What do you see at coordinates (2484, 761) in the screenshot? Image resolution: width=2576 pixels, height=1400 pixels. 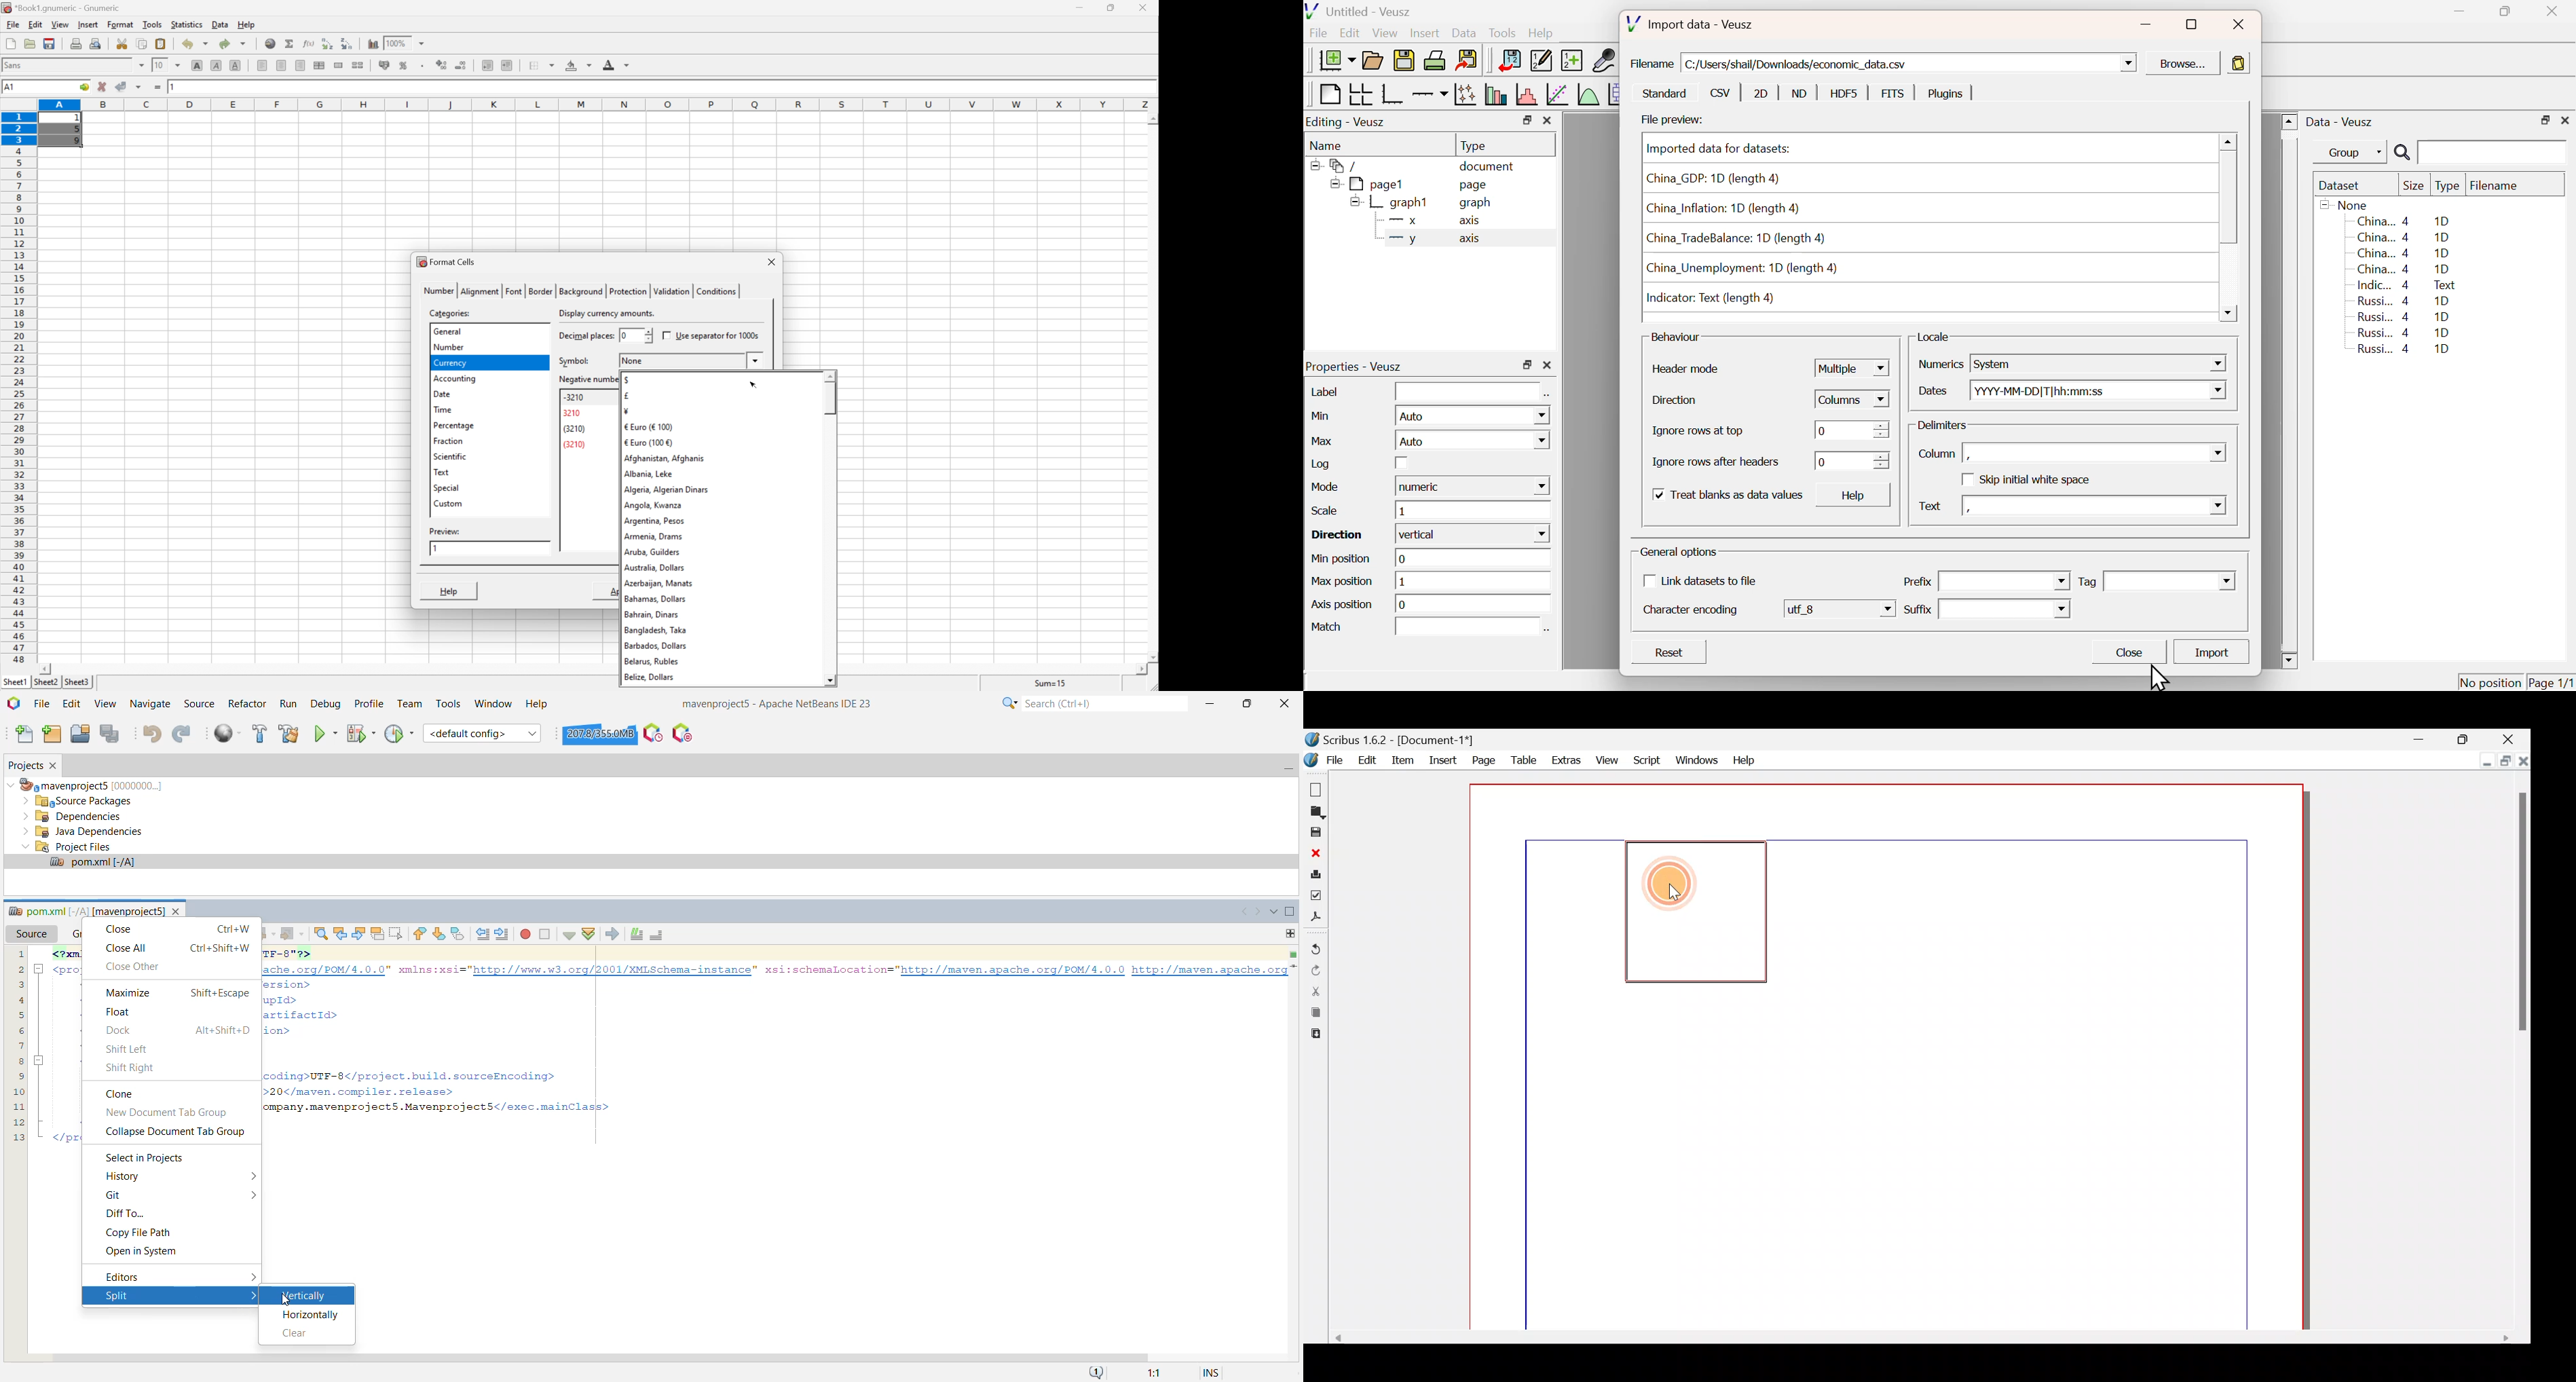 I see `Minimise` at bounding box center [2484, 761].